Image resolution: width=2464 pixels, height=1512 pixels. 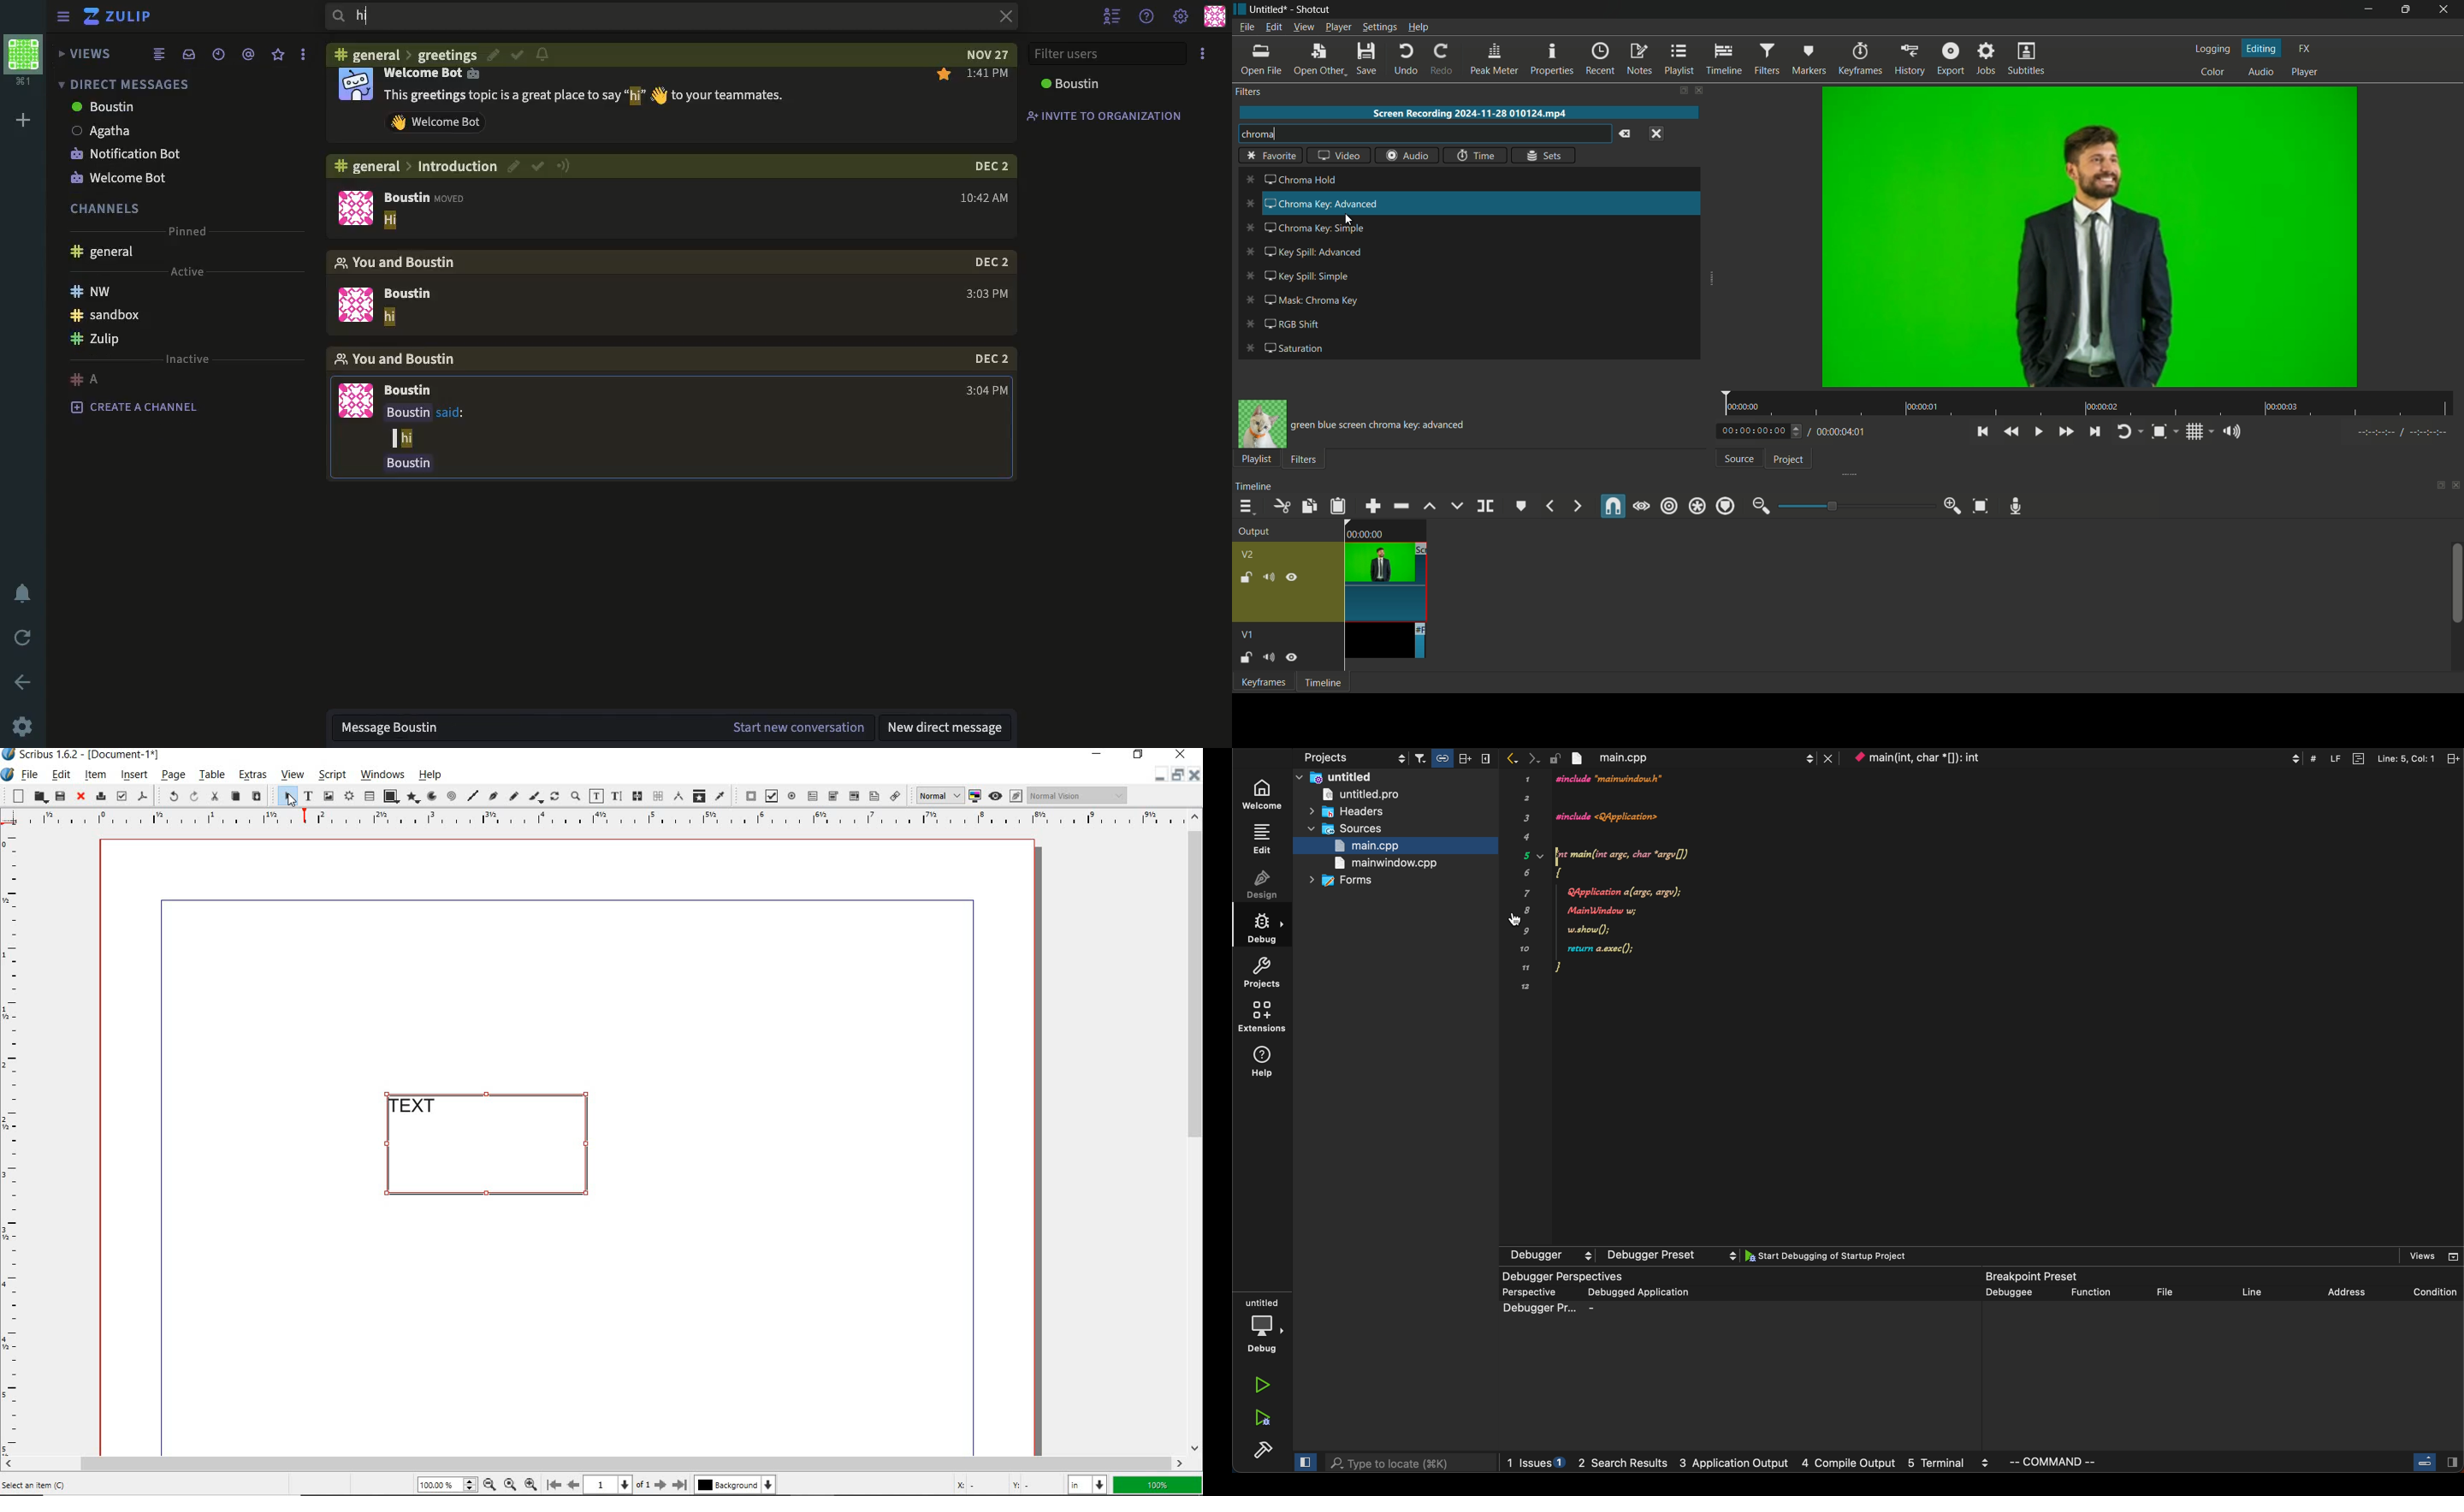 What do you see at coordinates (594, 1463) in the screenshot?
I see `scrollbar` at bounding box center [594, 1463].